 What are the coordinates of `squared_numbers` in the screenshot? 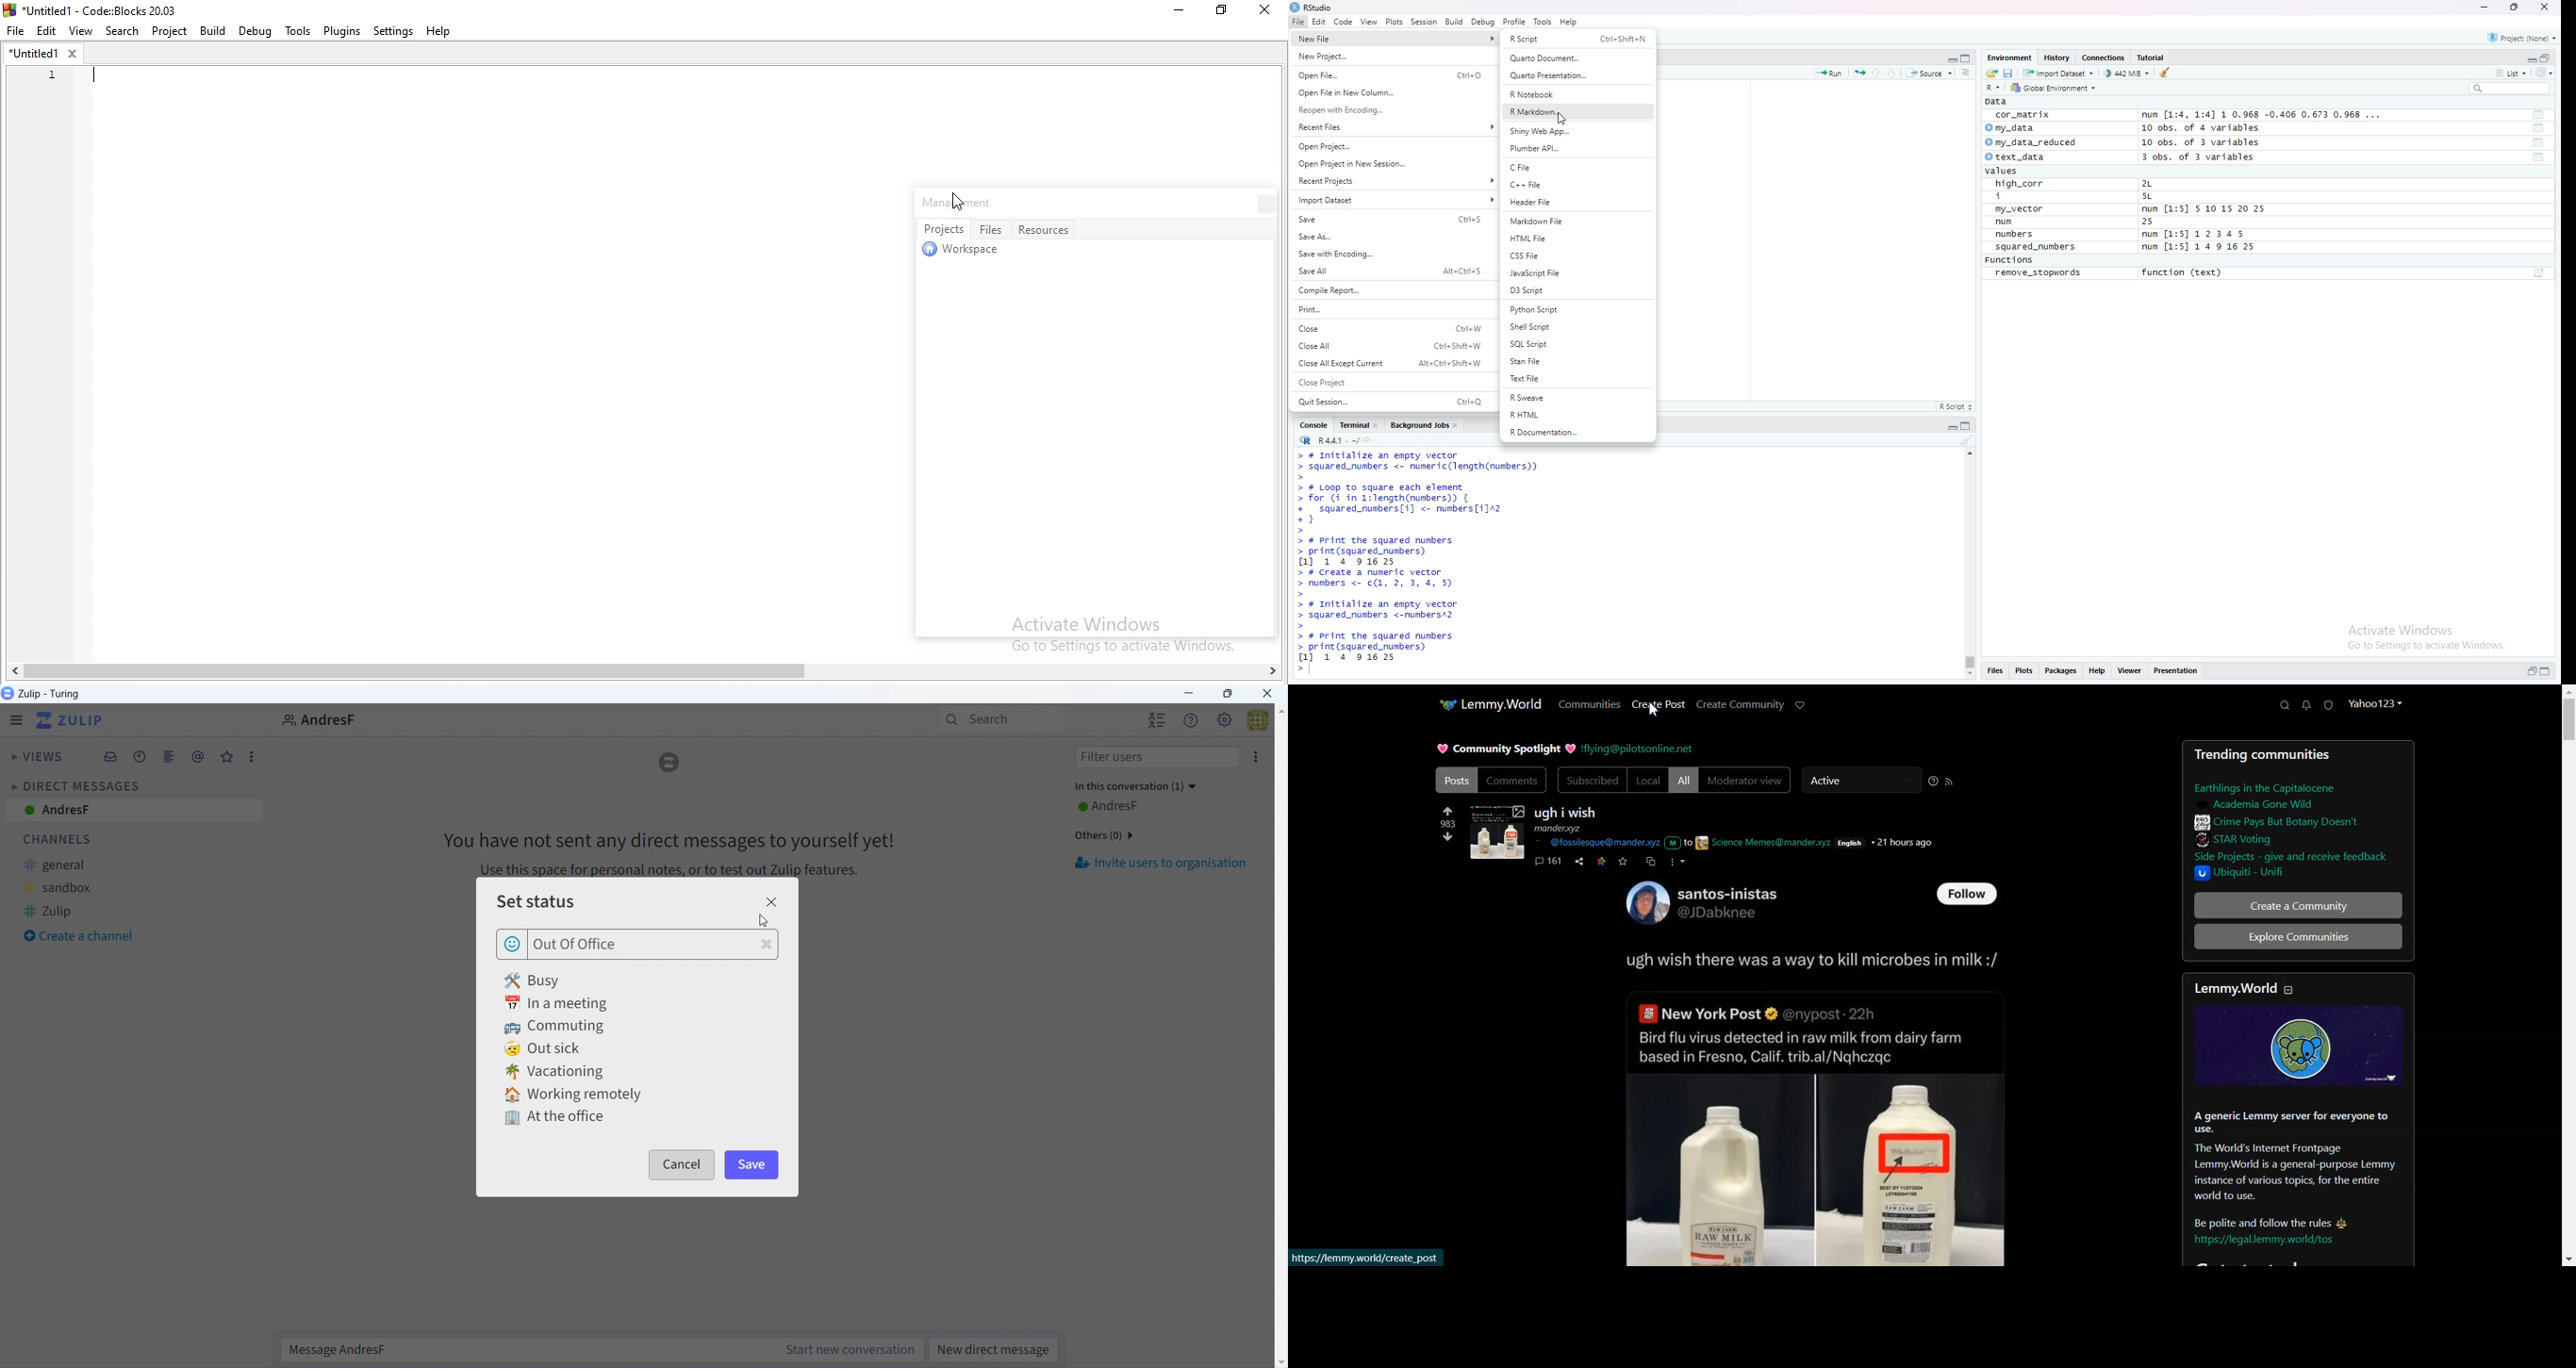 It's located at (2037, 246).